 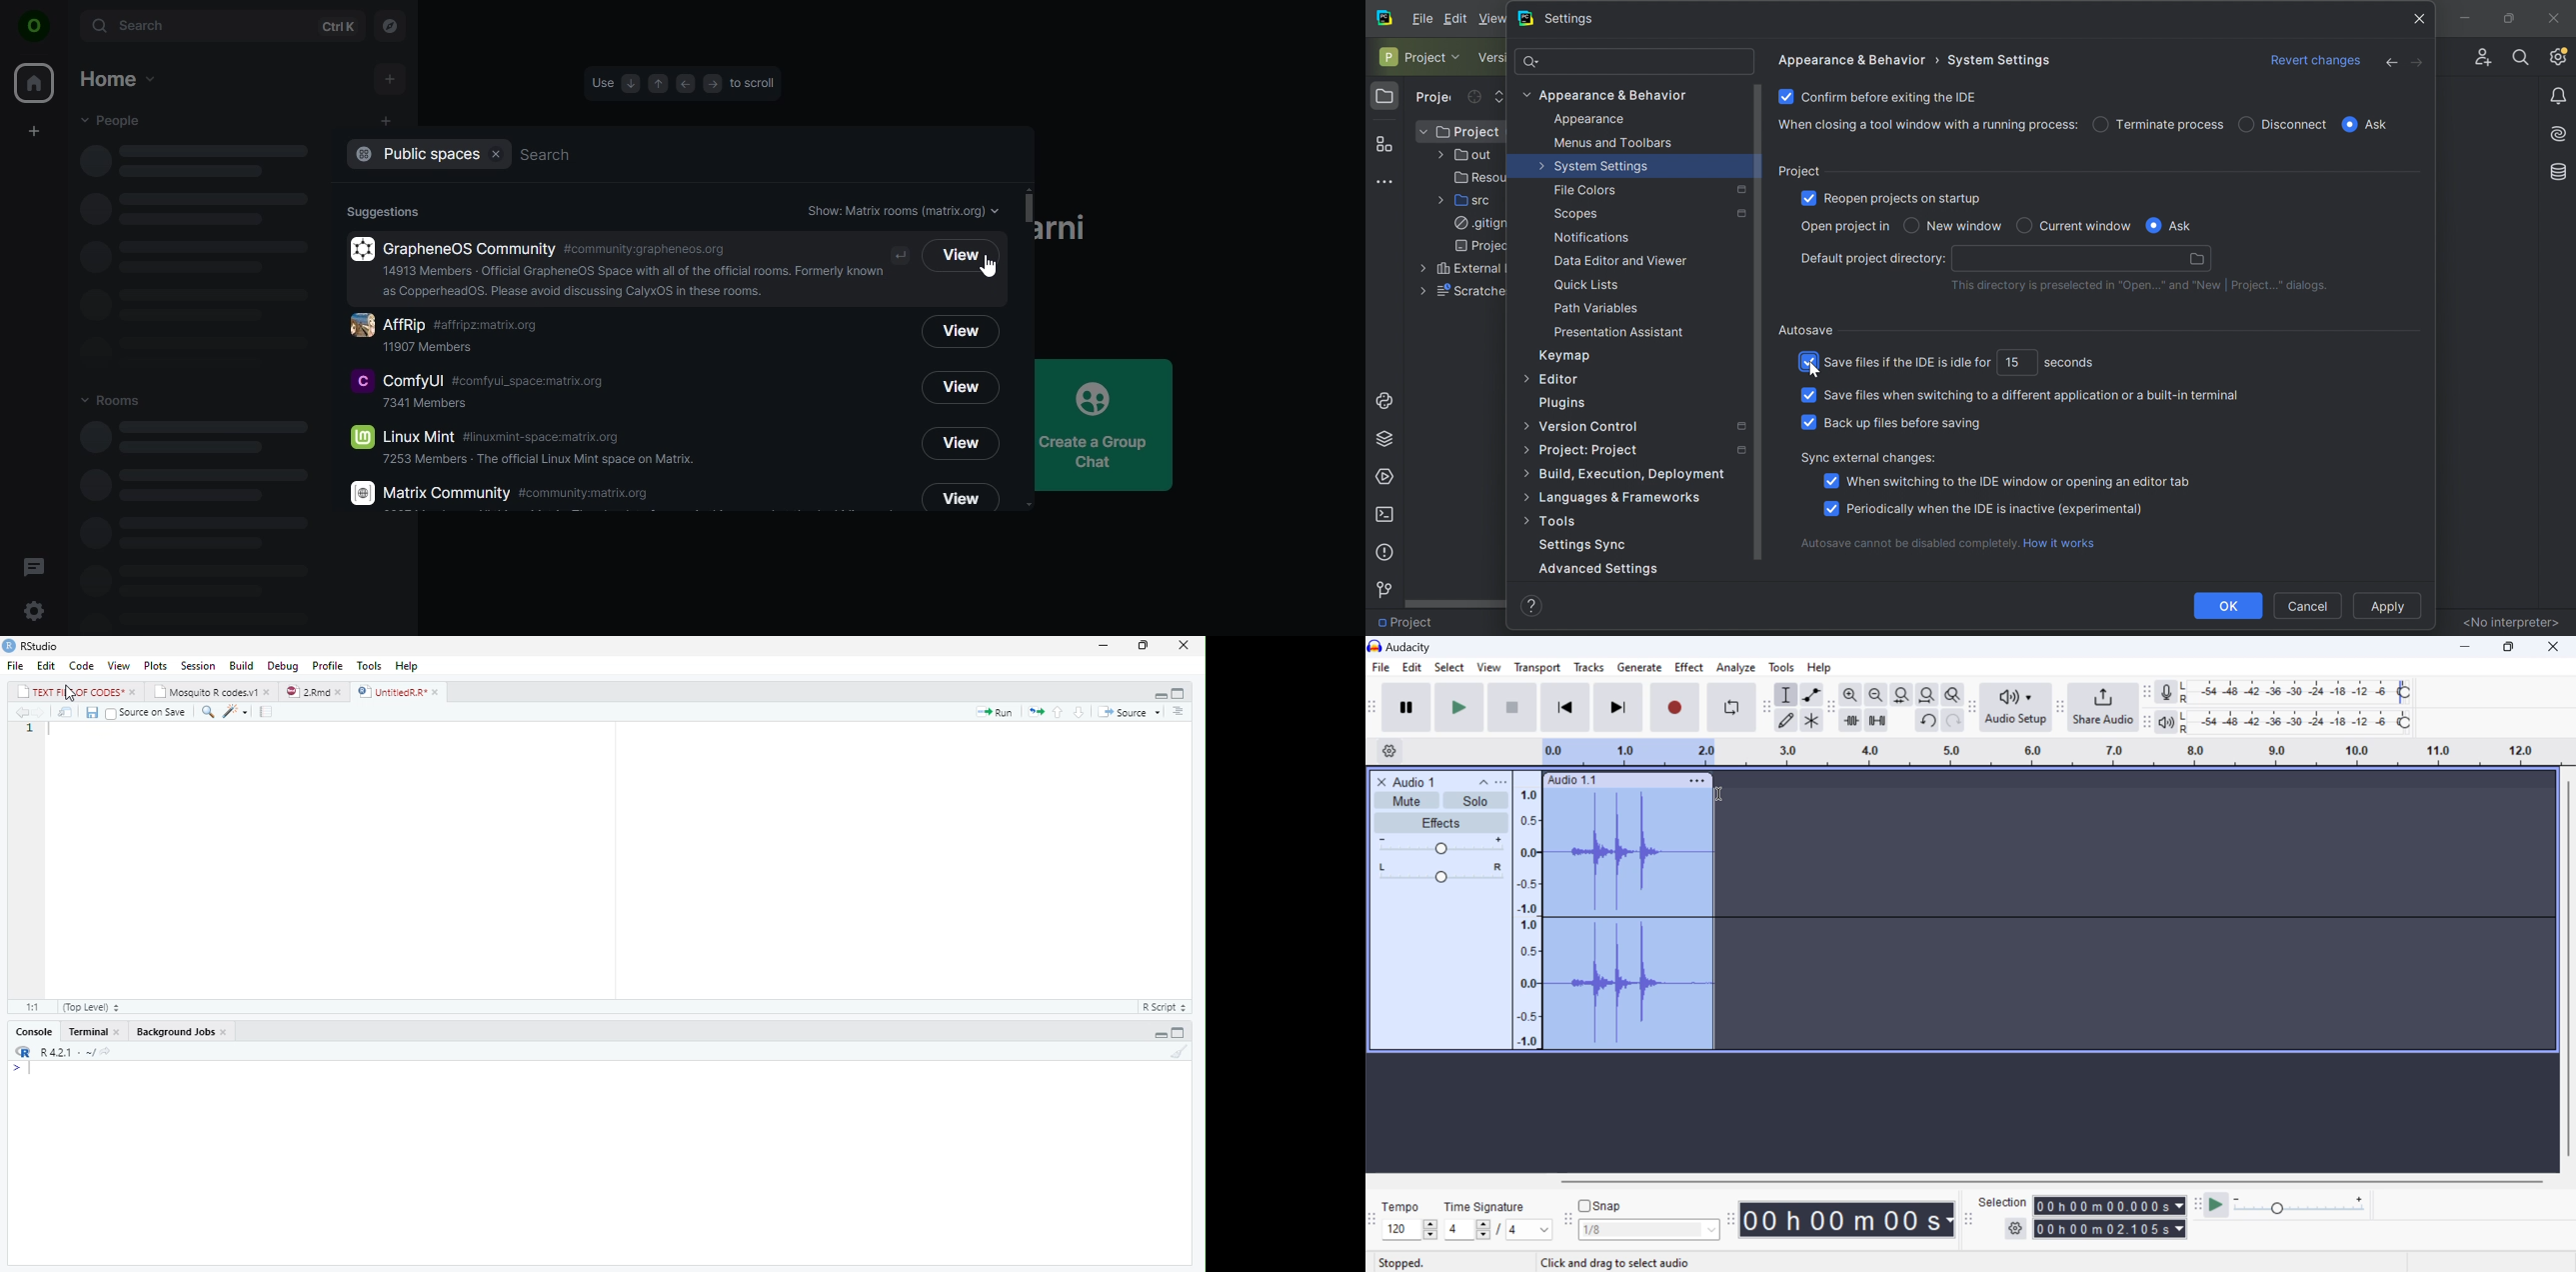 What do you see at coordinates (1578, 214) in the screenshot?
I see `Scopes` at bounding box center [1578, 214].